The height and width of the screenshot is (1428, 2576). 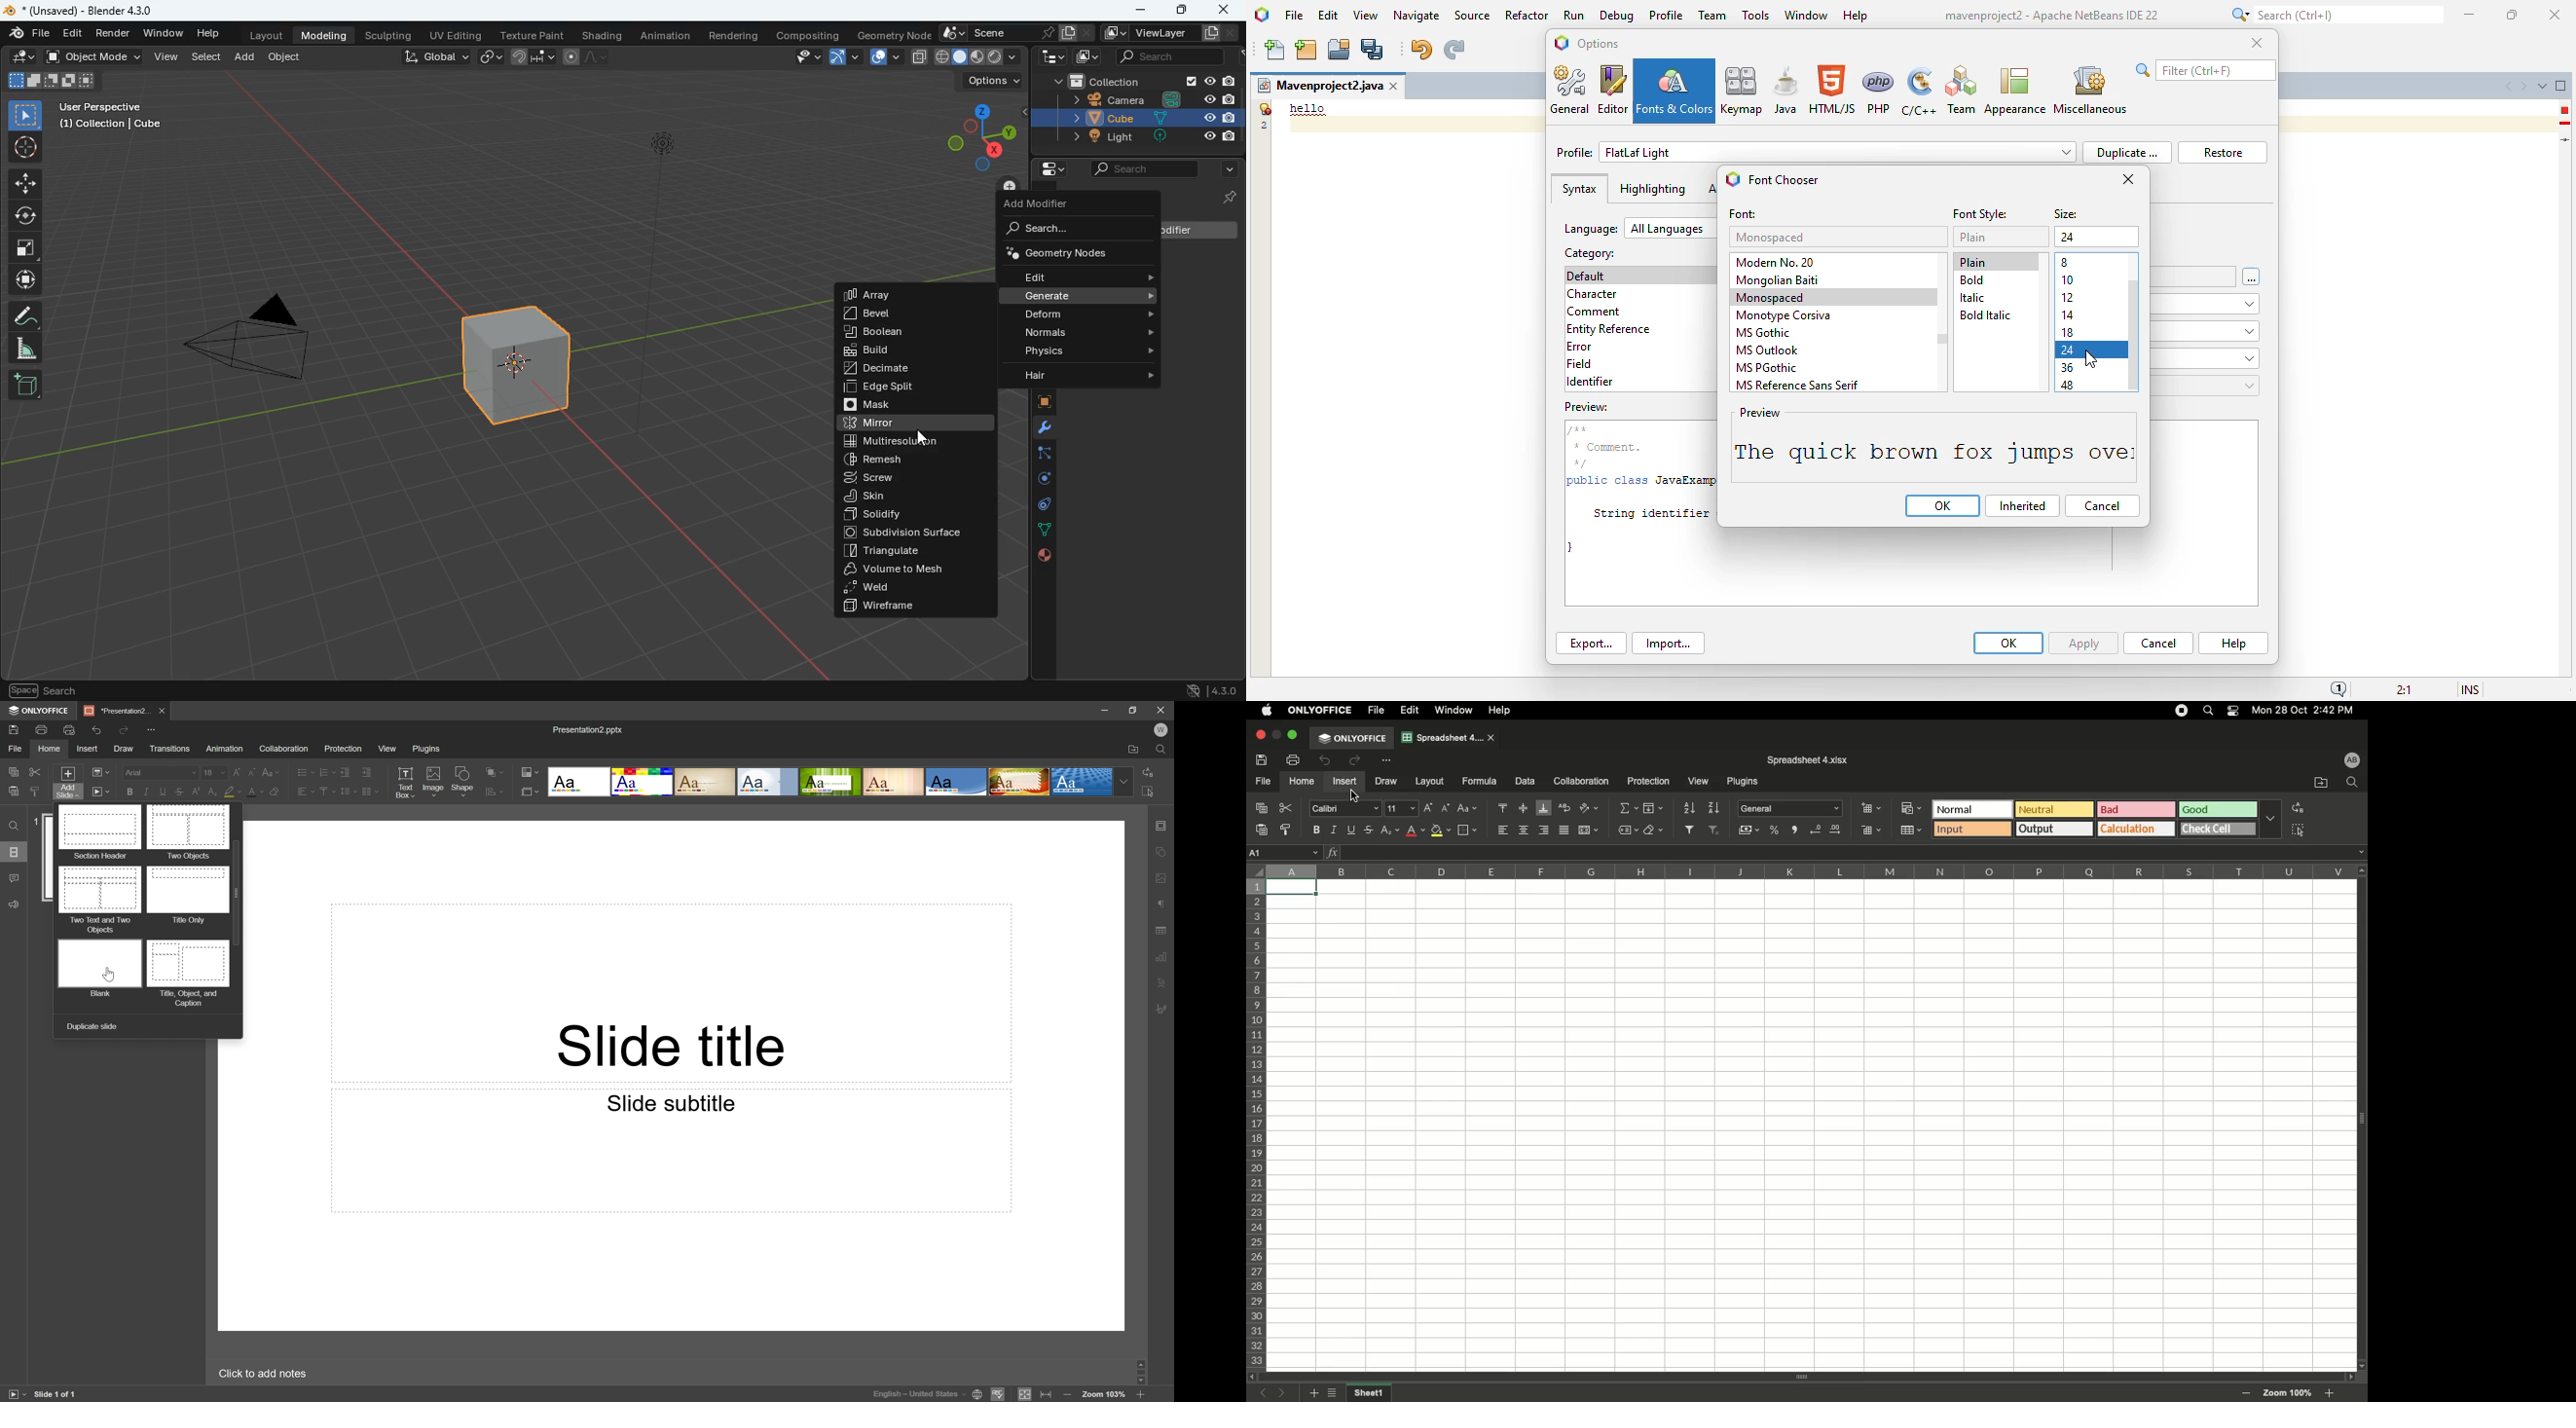 What do you see at coordinates (129, 791) in the screenshot?
I see `Bold` at bounding box center [129, 791].